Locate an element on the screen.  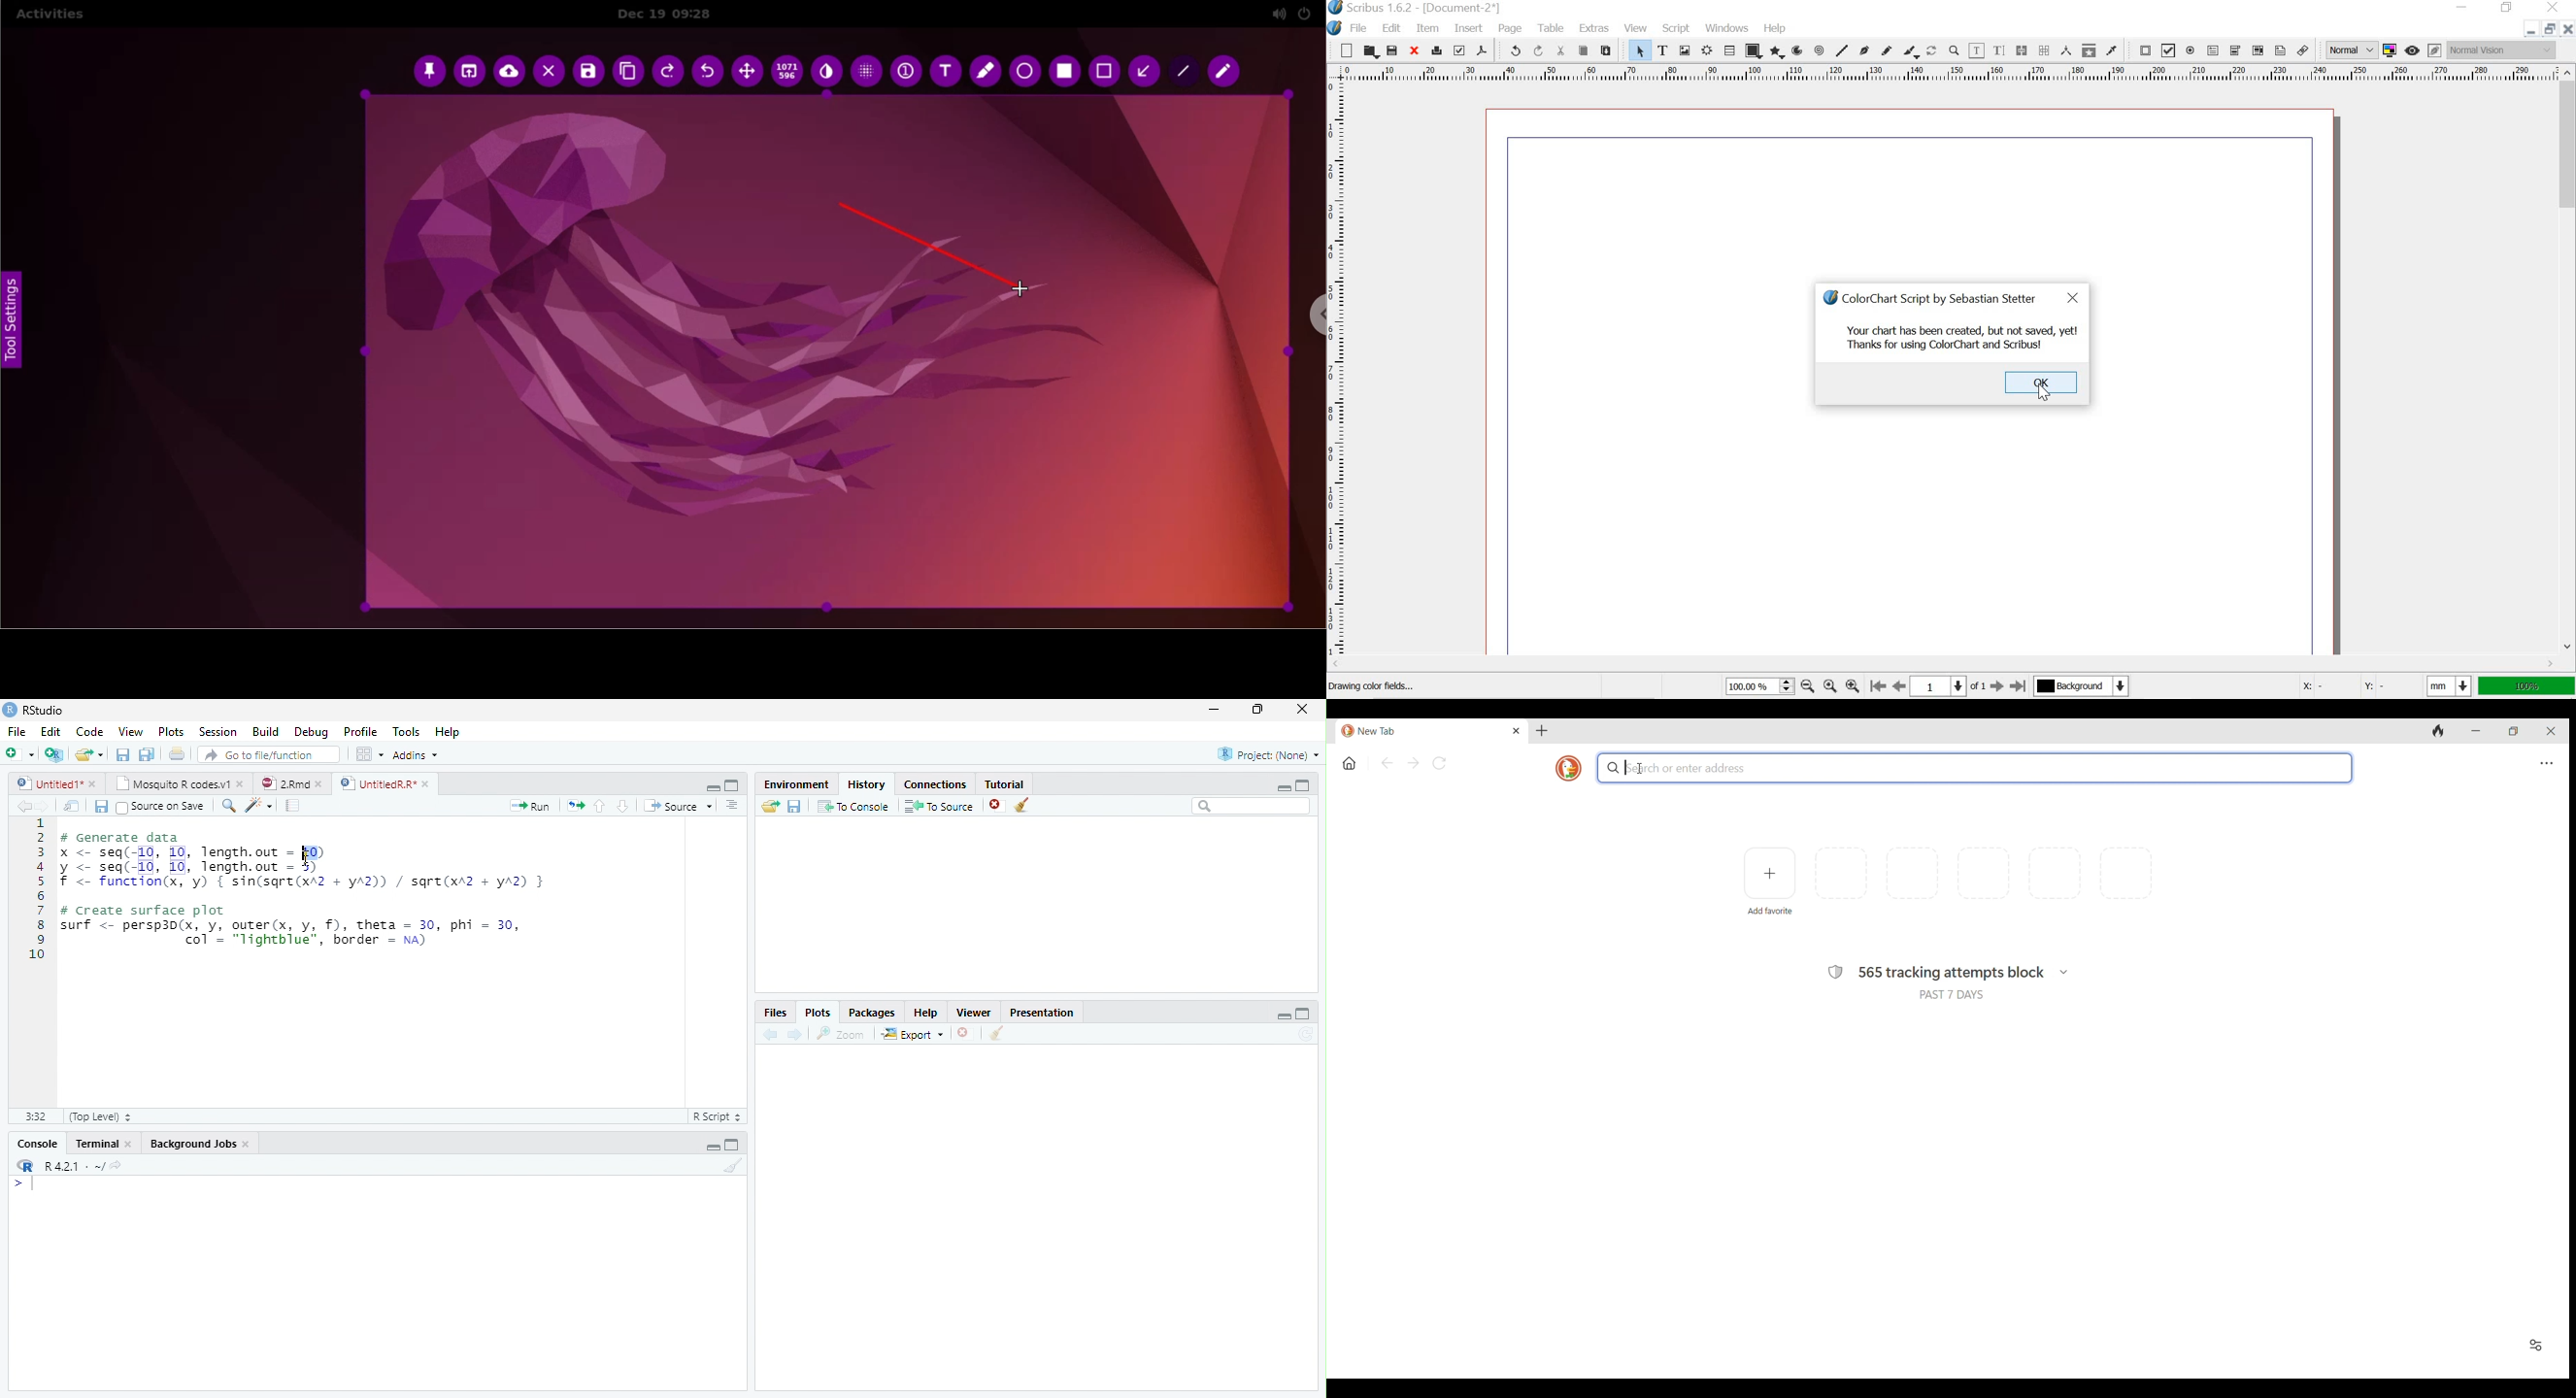
Connections is located at coordinates (935, 783).